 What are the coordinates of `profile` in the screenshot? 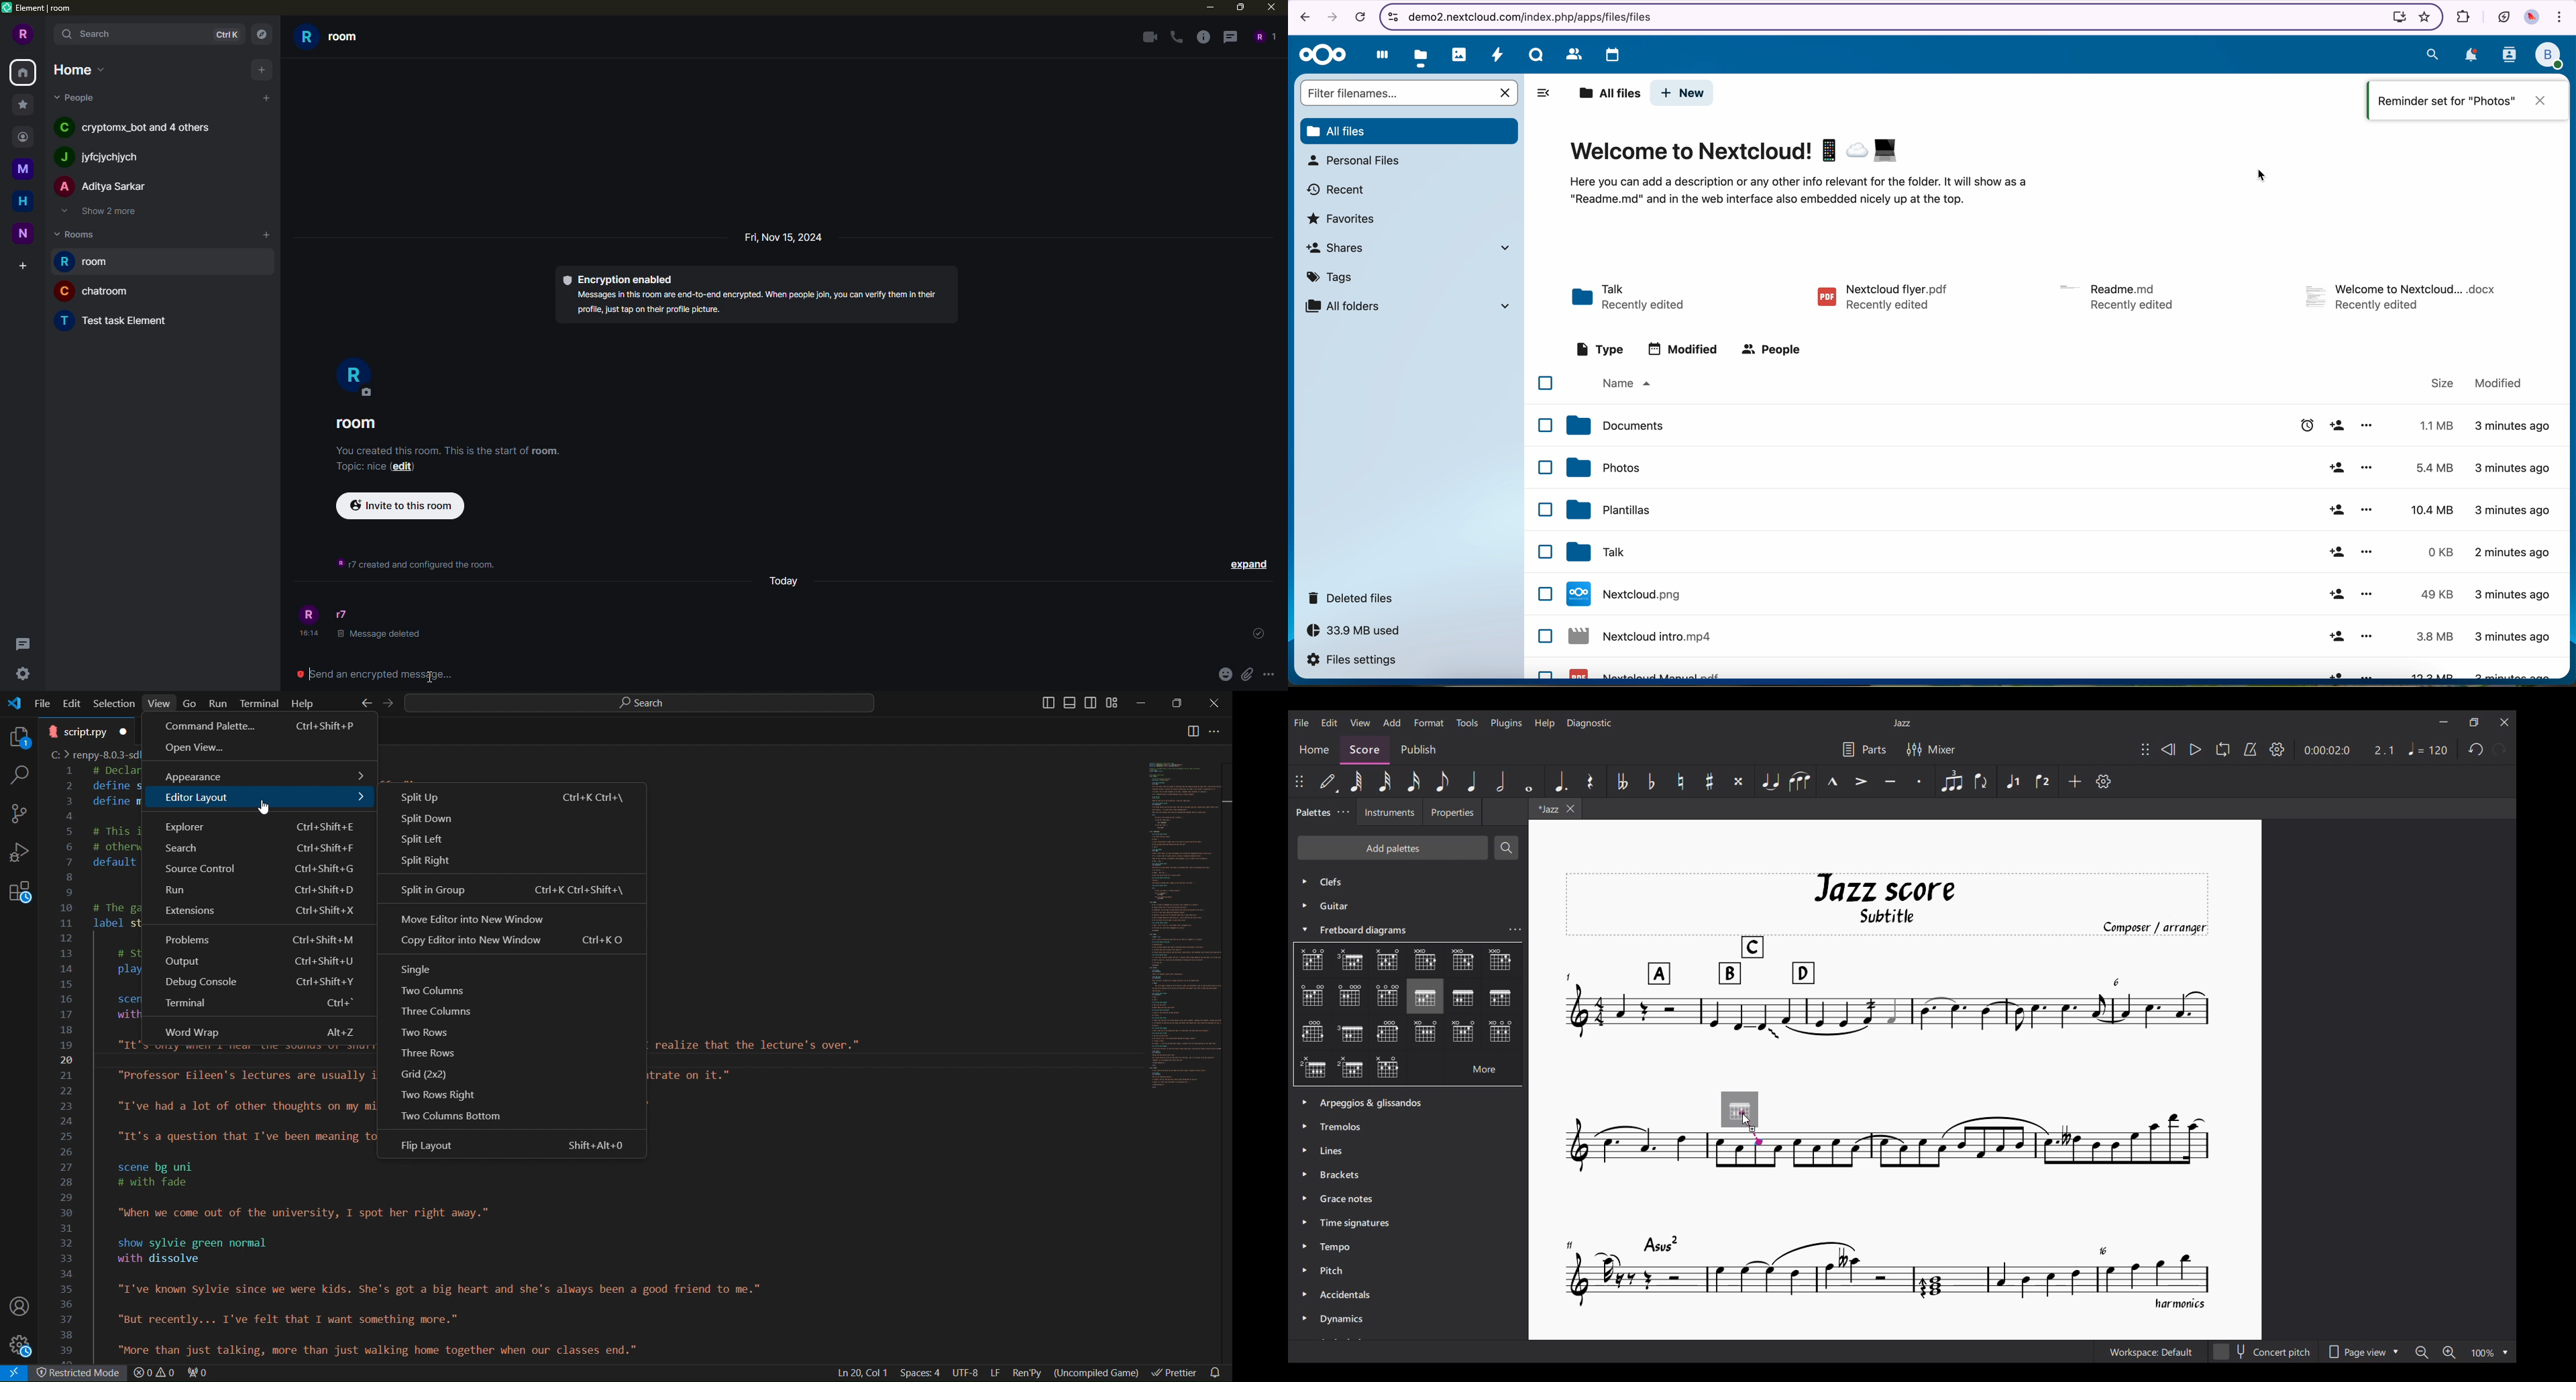 It's located at (2550, 56).